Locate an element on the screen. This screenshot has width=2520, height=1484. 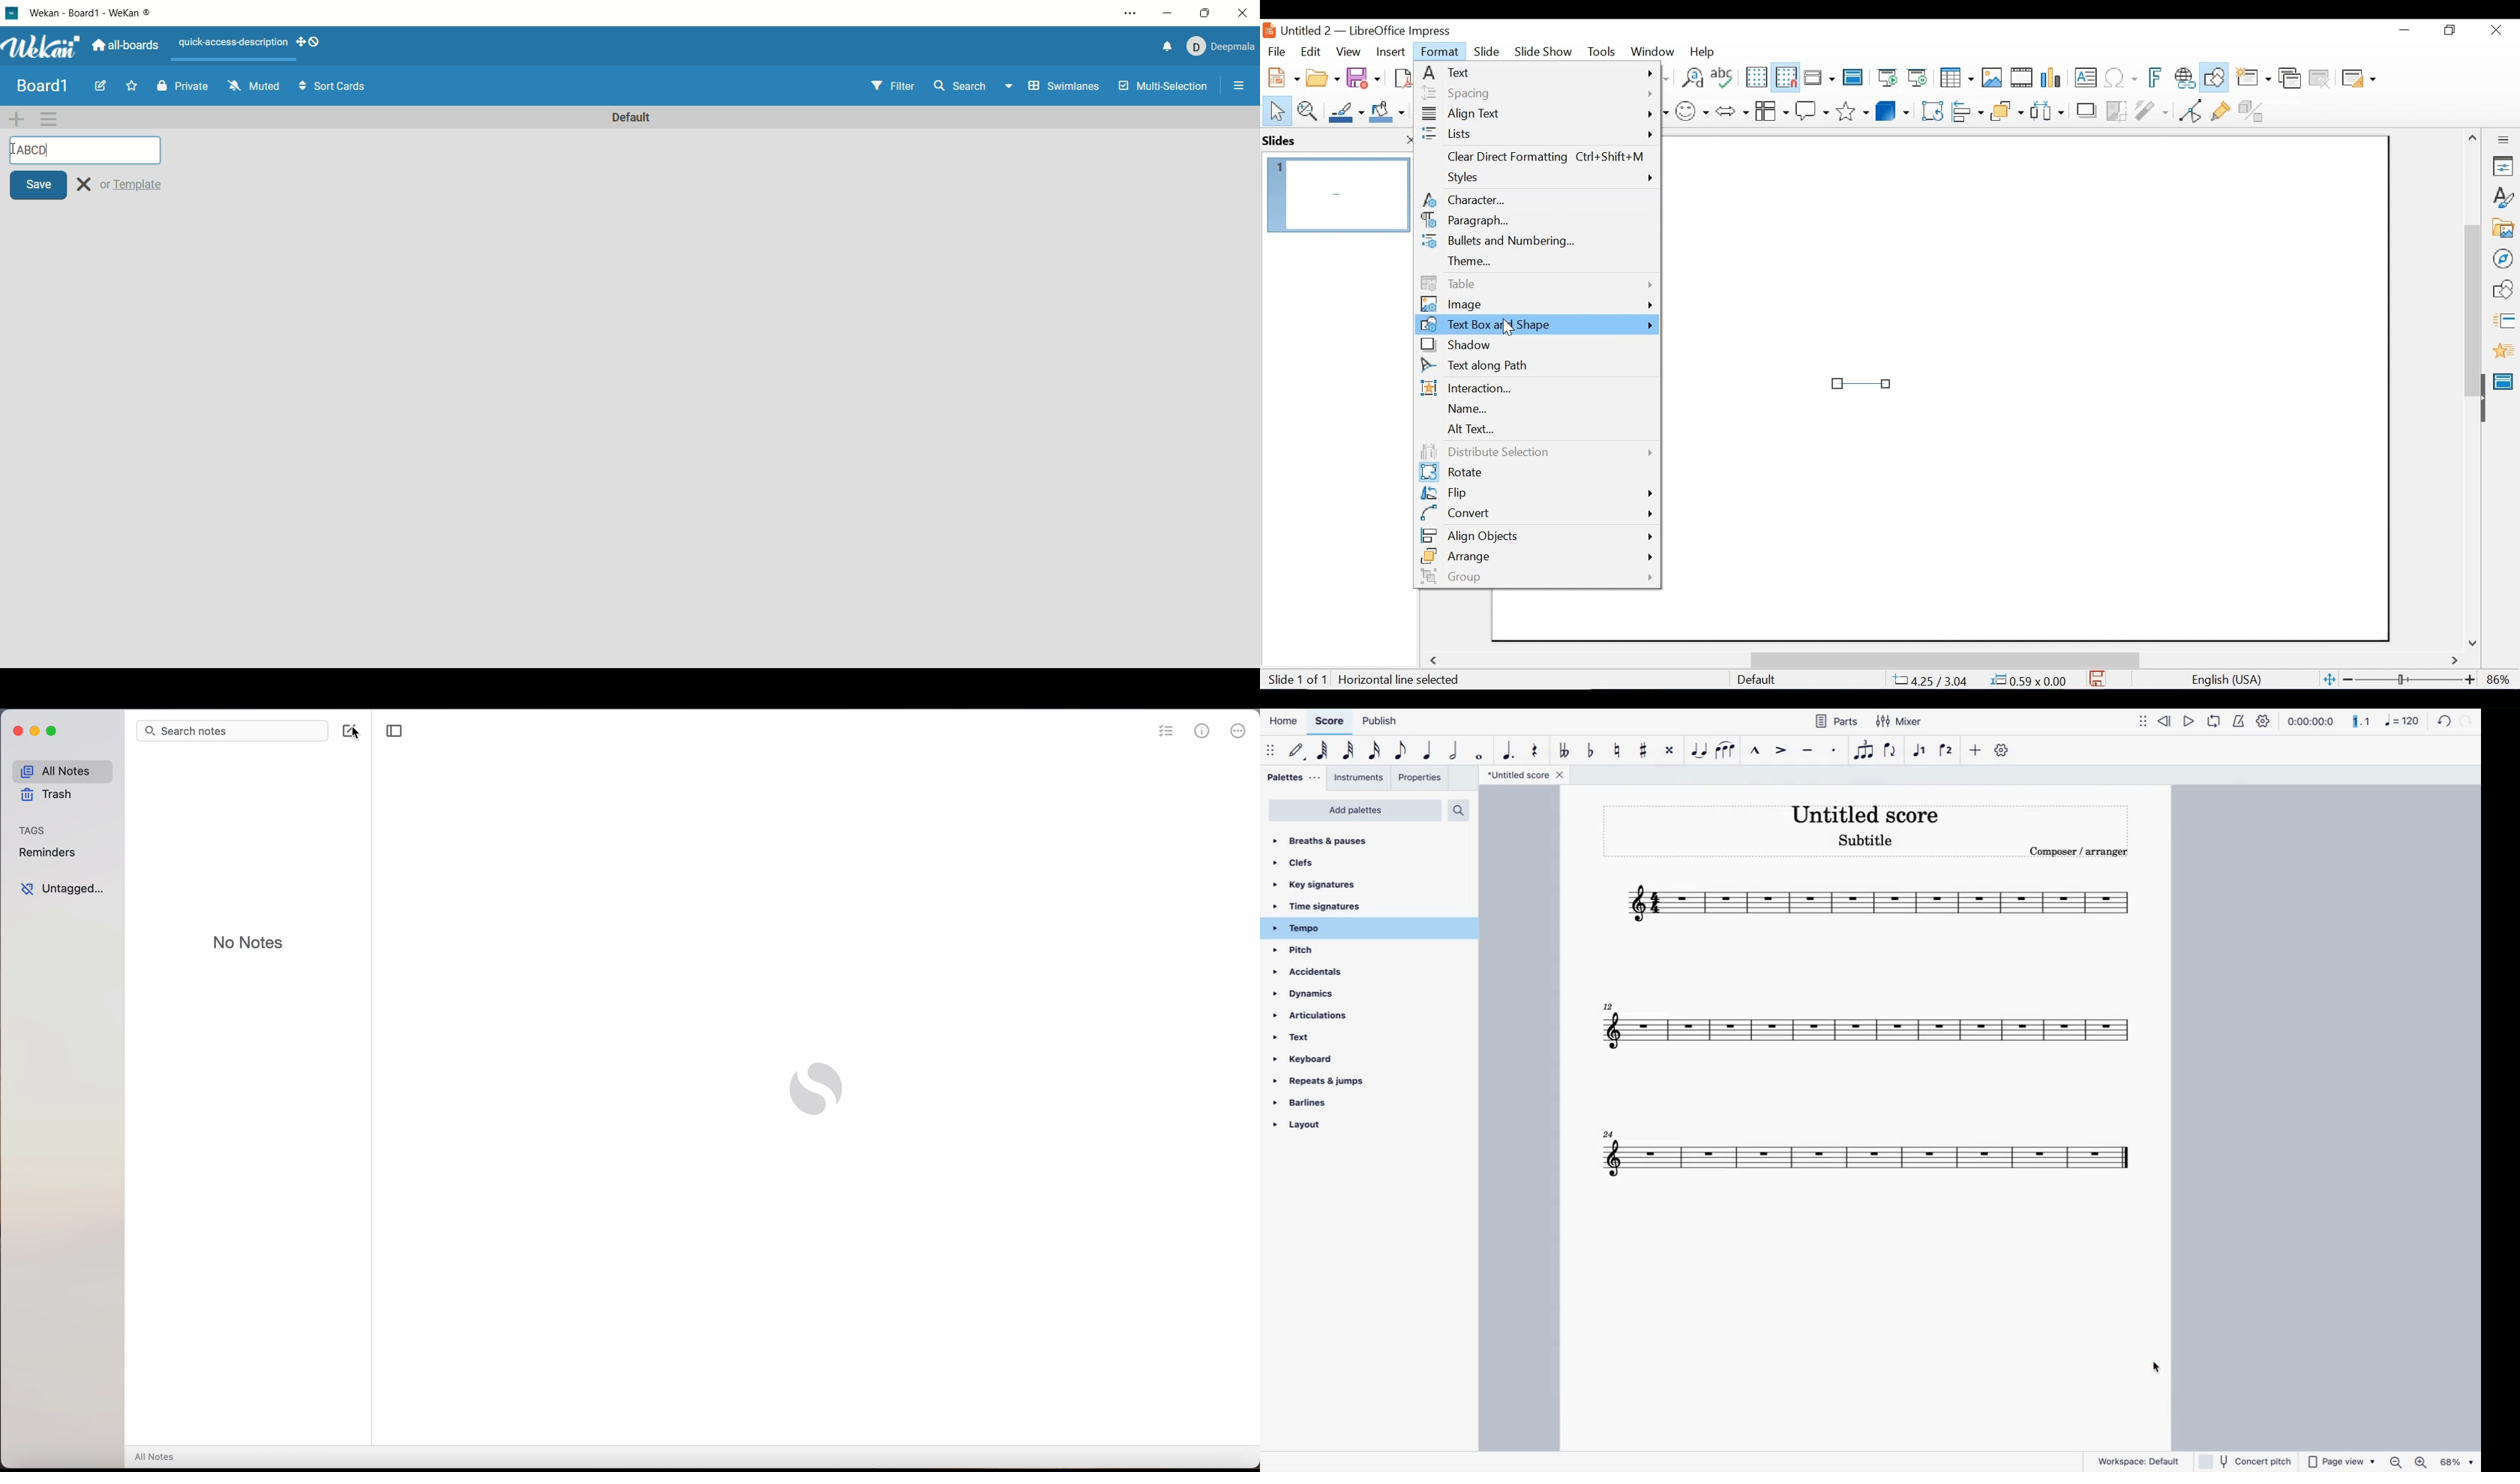
Hide is located at coordinates (2482, 395).